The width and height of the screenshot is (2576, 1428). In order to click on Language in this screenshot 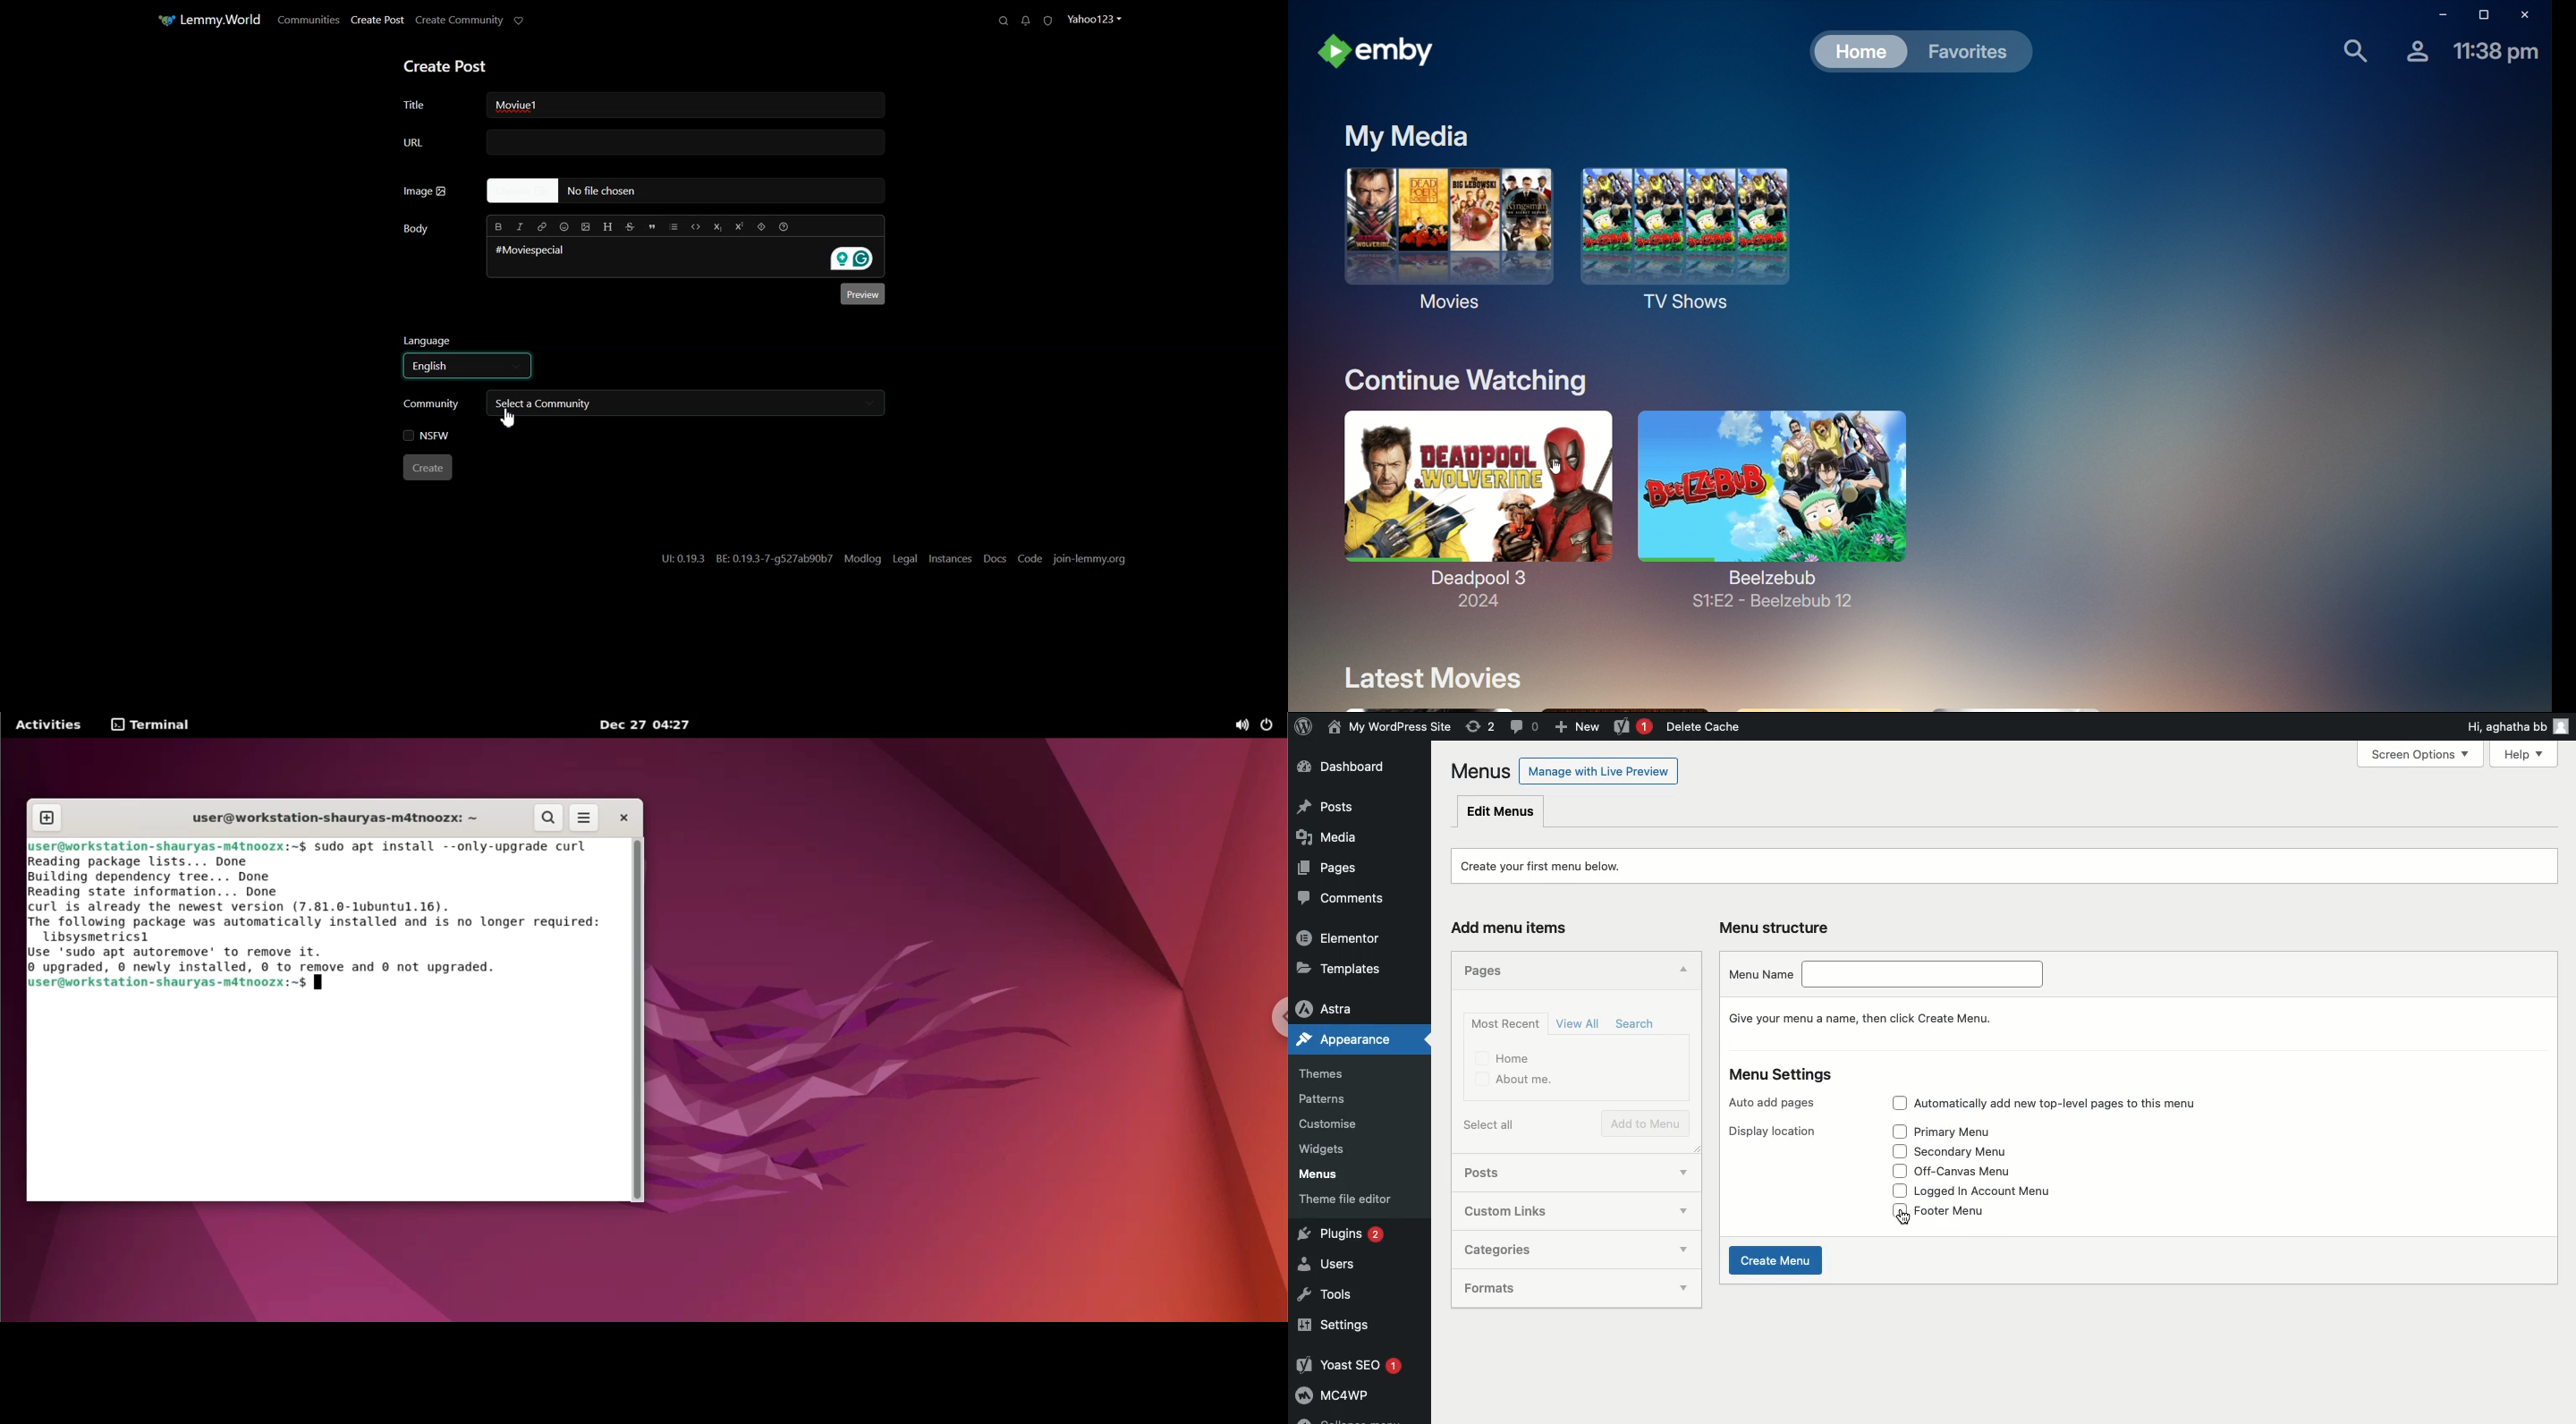, I will do `click(469, 342)`.